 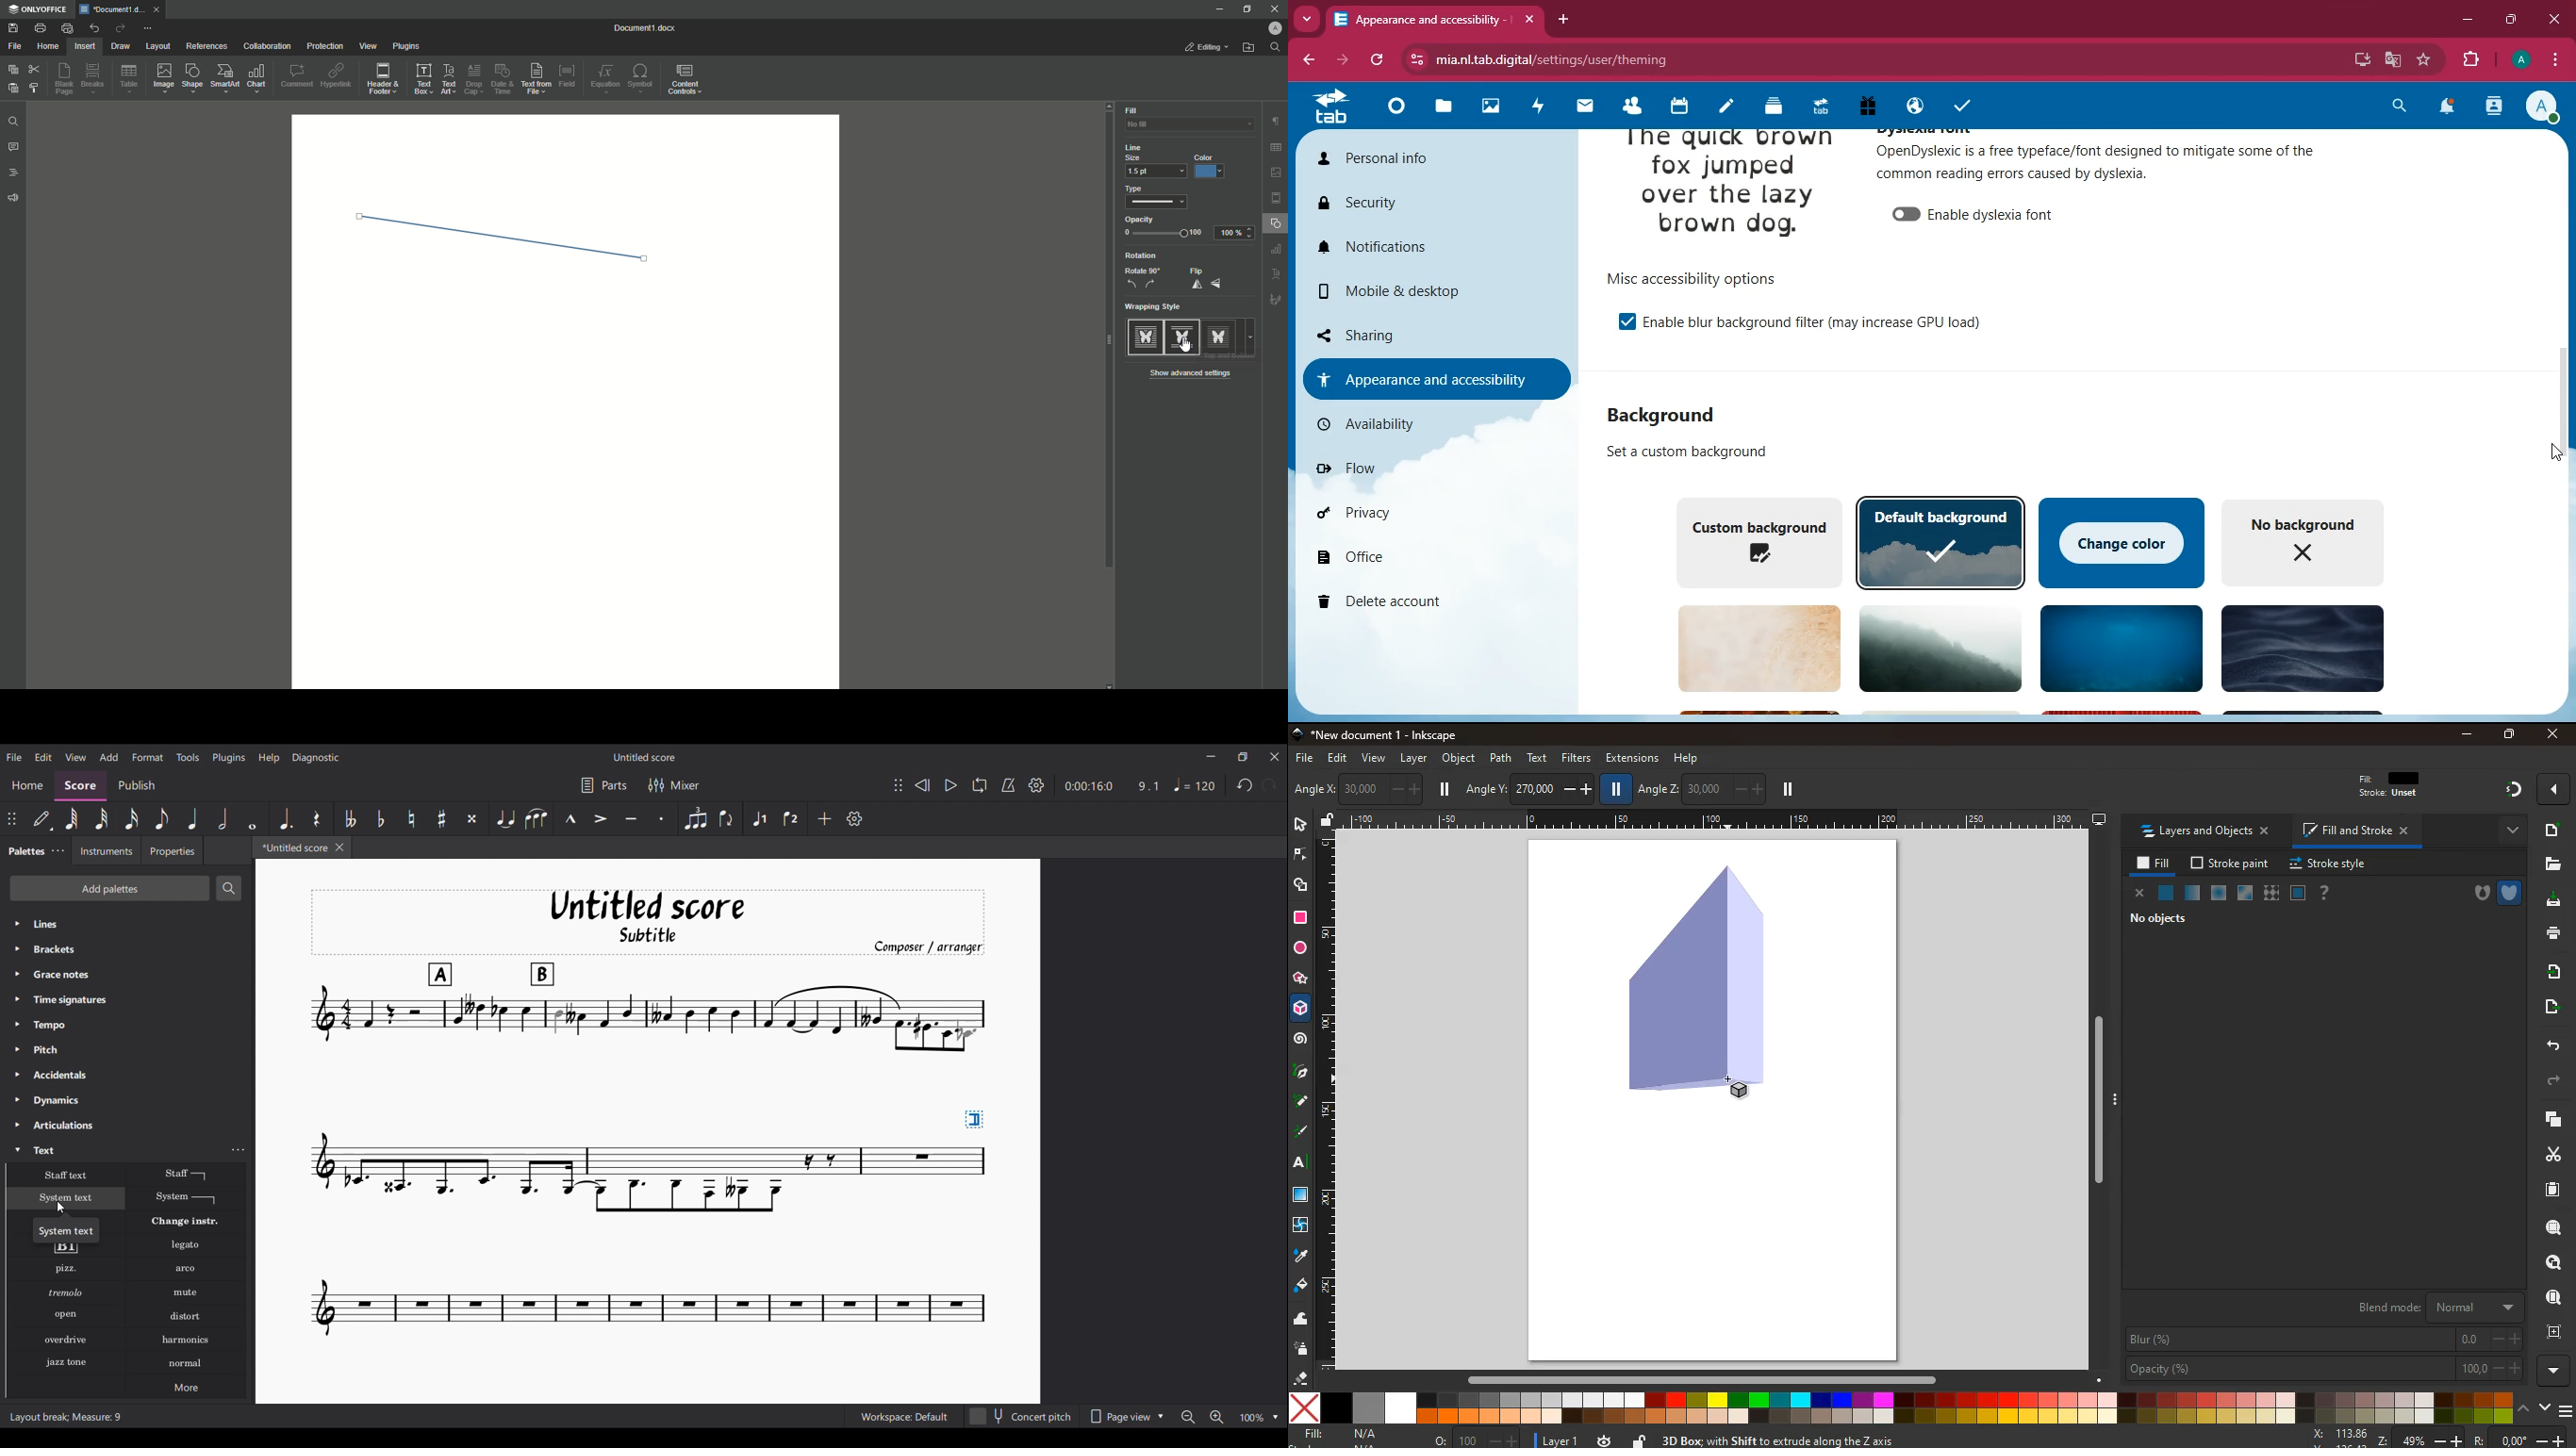 What do you see at coordinates (2160, 921) in the screenshot?
I see `no objects` at bounding box center [2160, 921].